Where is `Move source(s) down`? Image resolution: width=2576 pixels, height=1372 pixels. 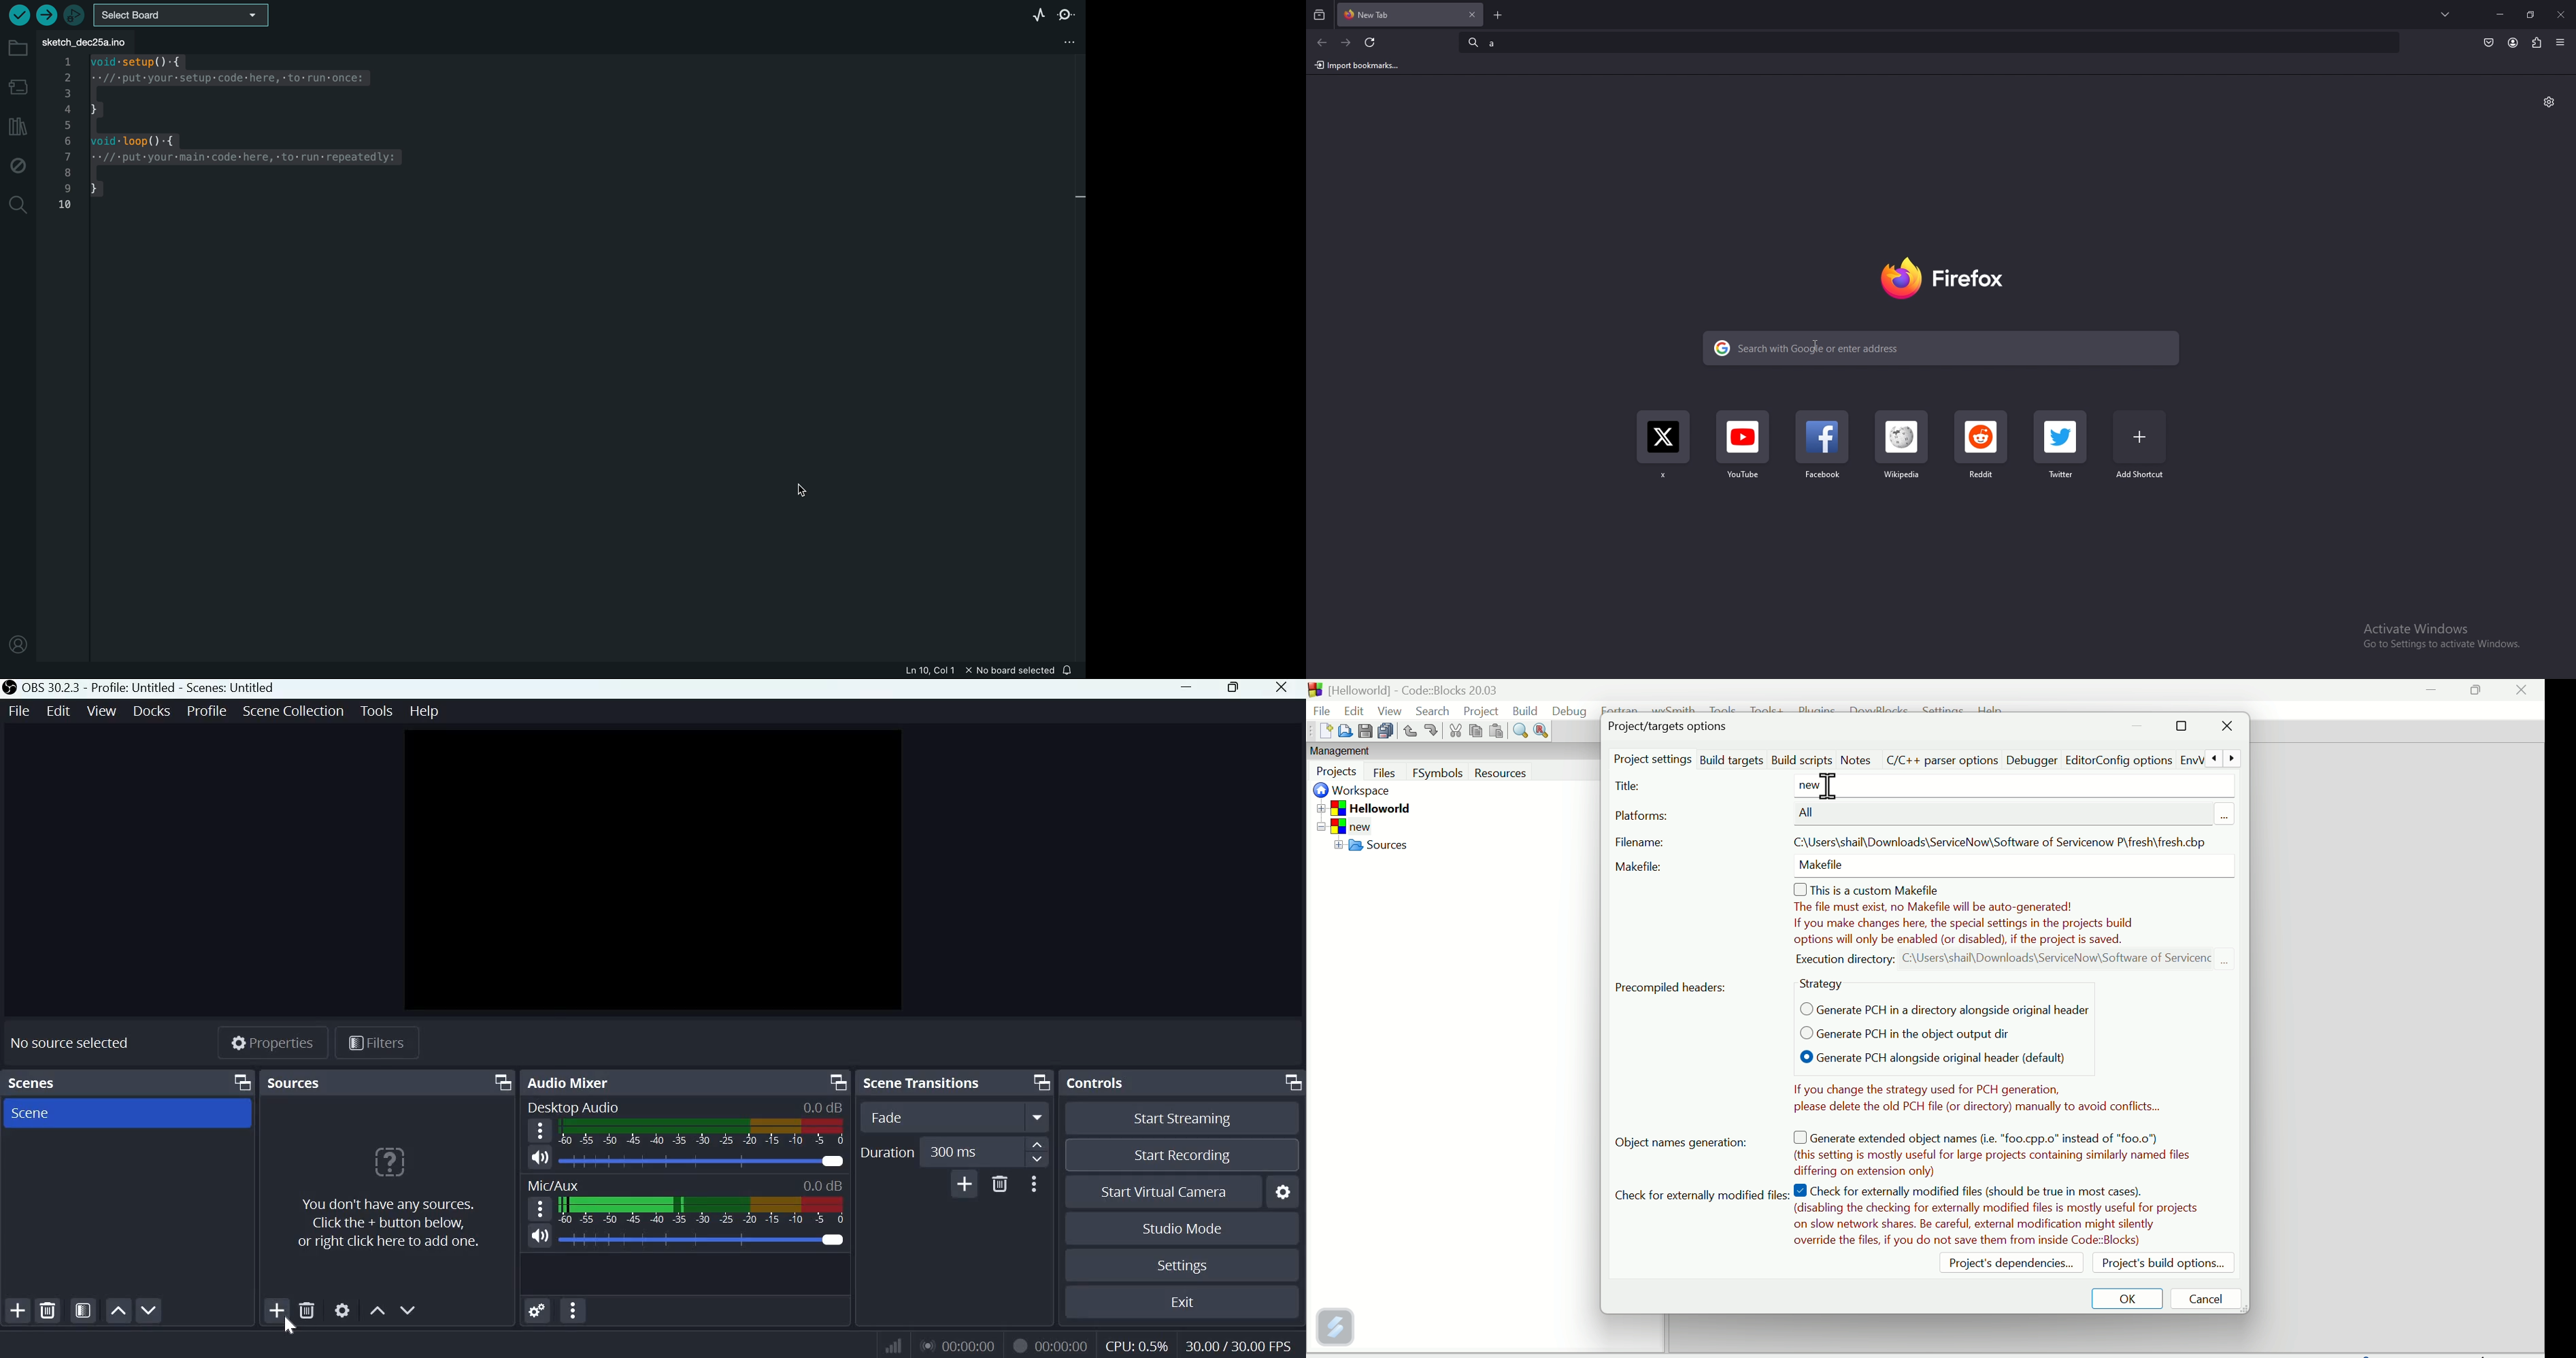 Move source(s) down is located at coordinates (409, 1310).